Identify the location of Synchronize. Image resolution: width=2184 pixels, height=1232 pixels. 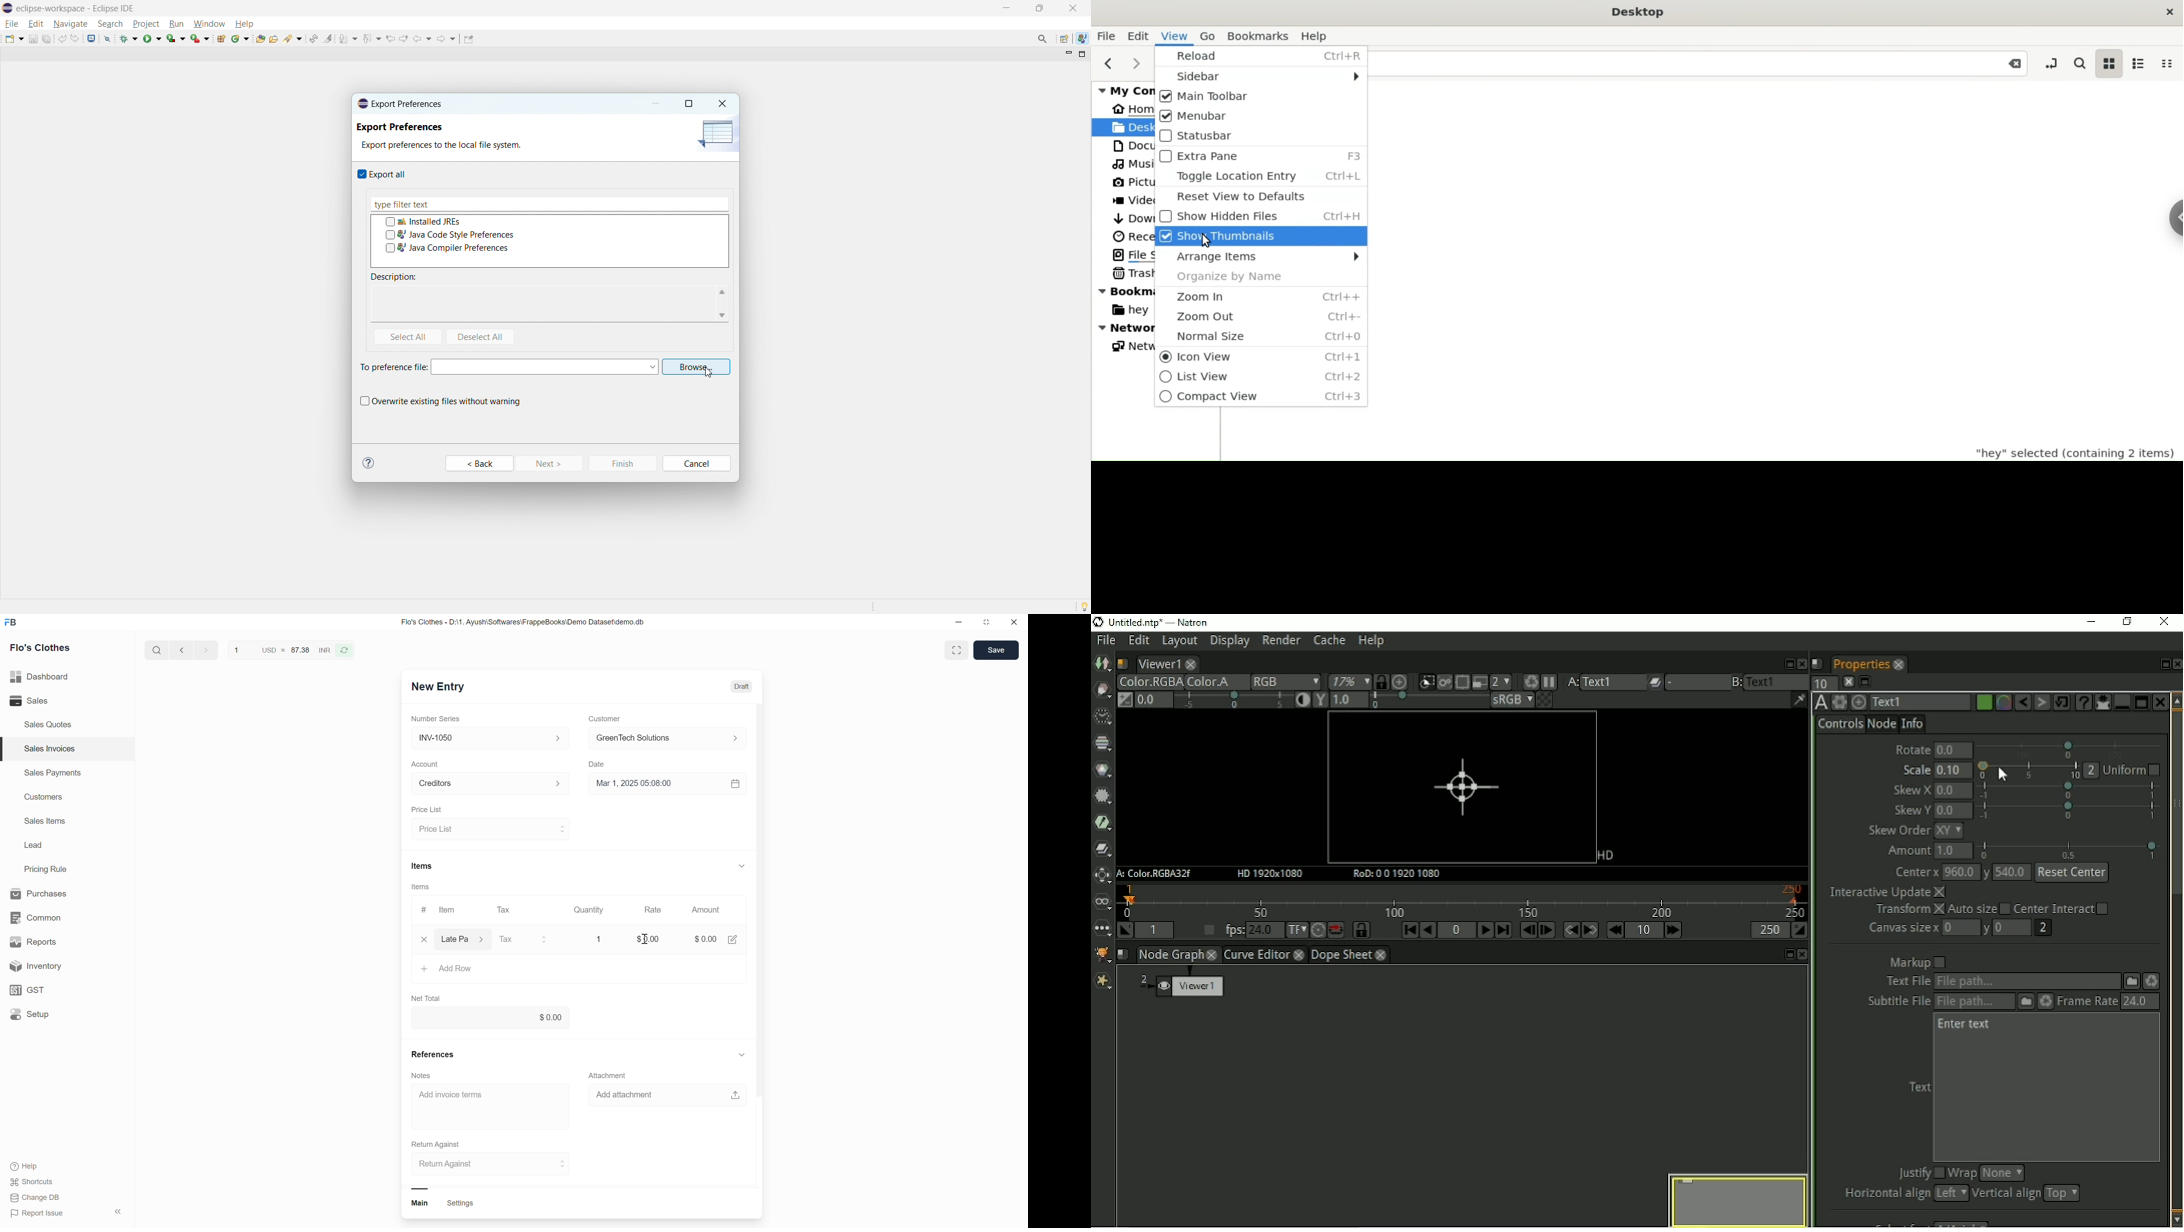
(1380, 681).